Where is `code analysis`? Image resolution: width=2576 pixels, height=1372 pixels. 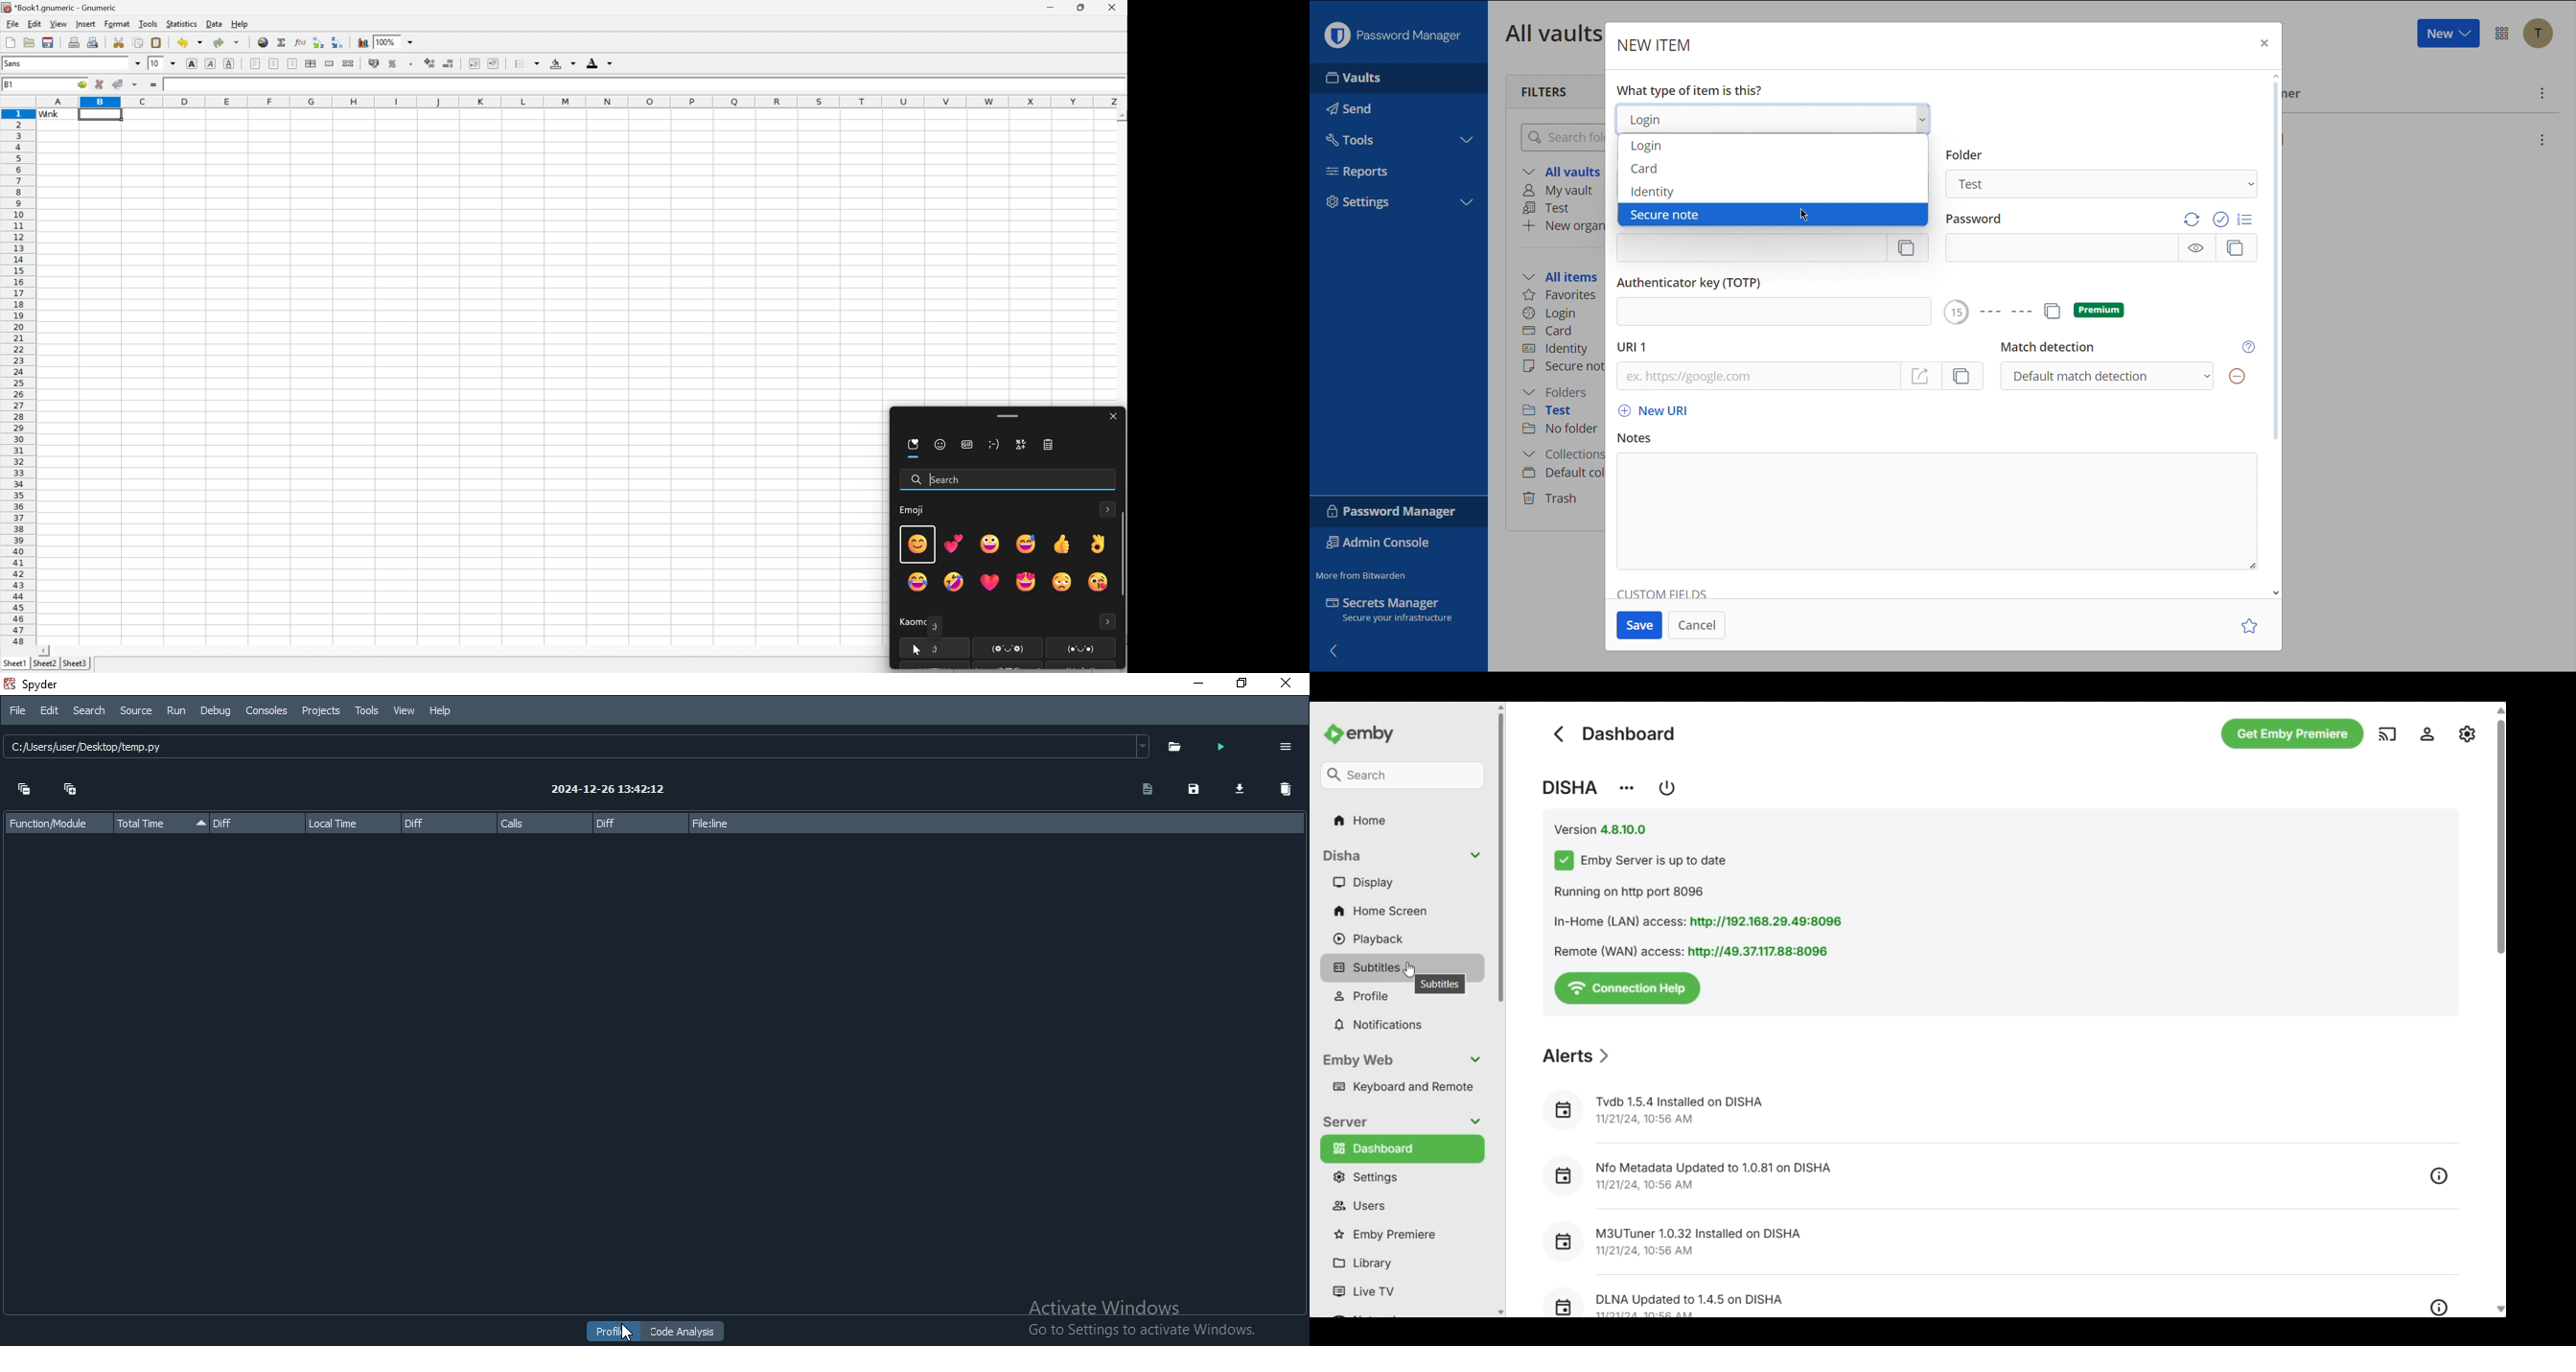 code analysis is located at coordinates (685, 1332).